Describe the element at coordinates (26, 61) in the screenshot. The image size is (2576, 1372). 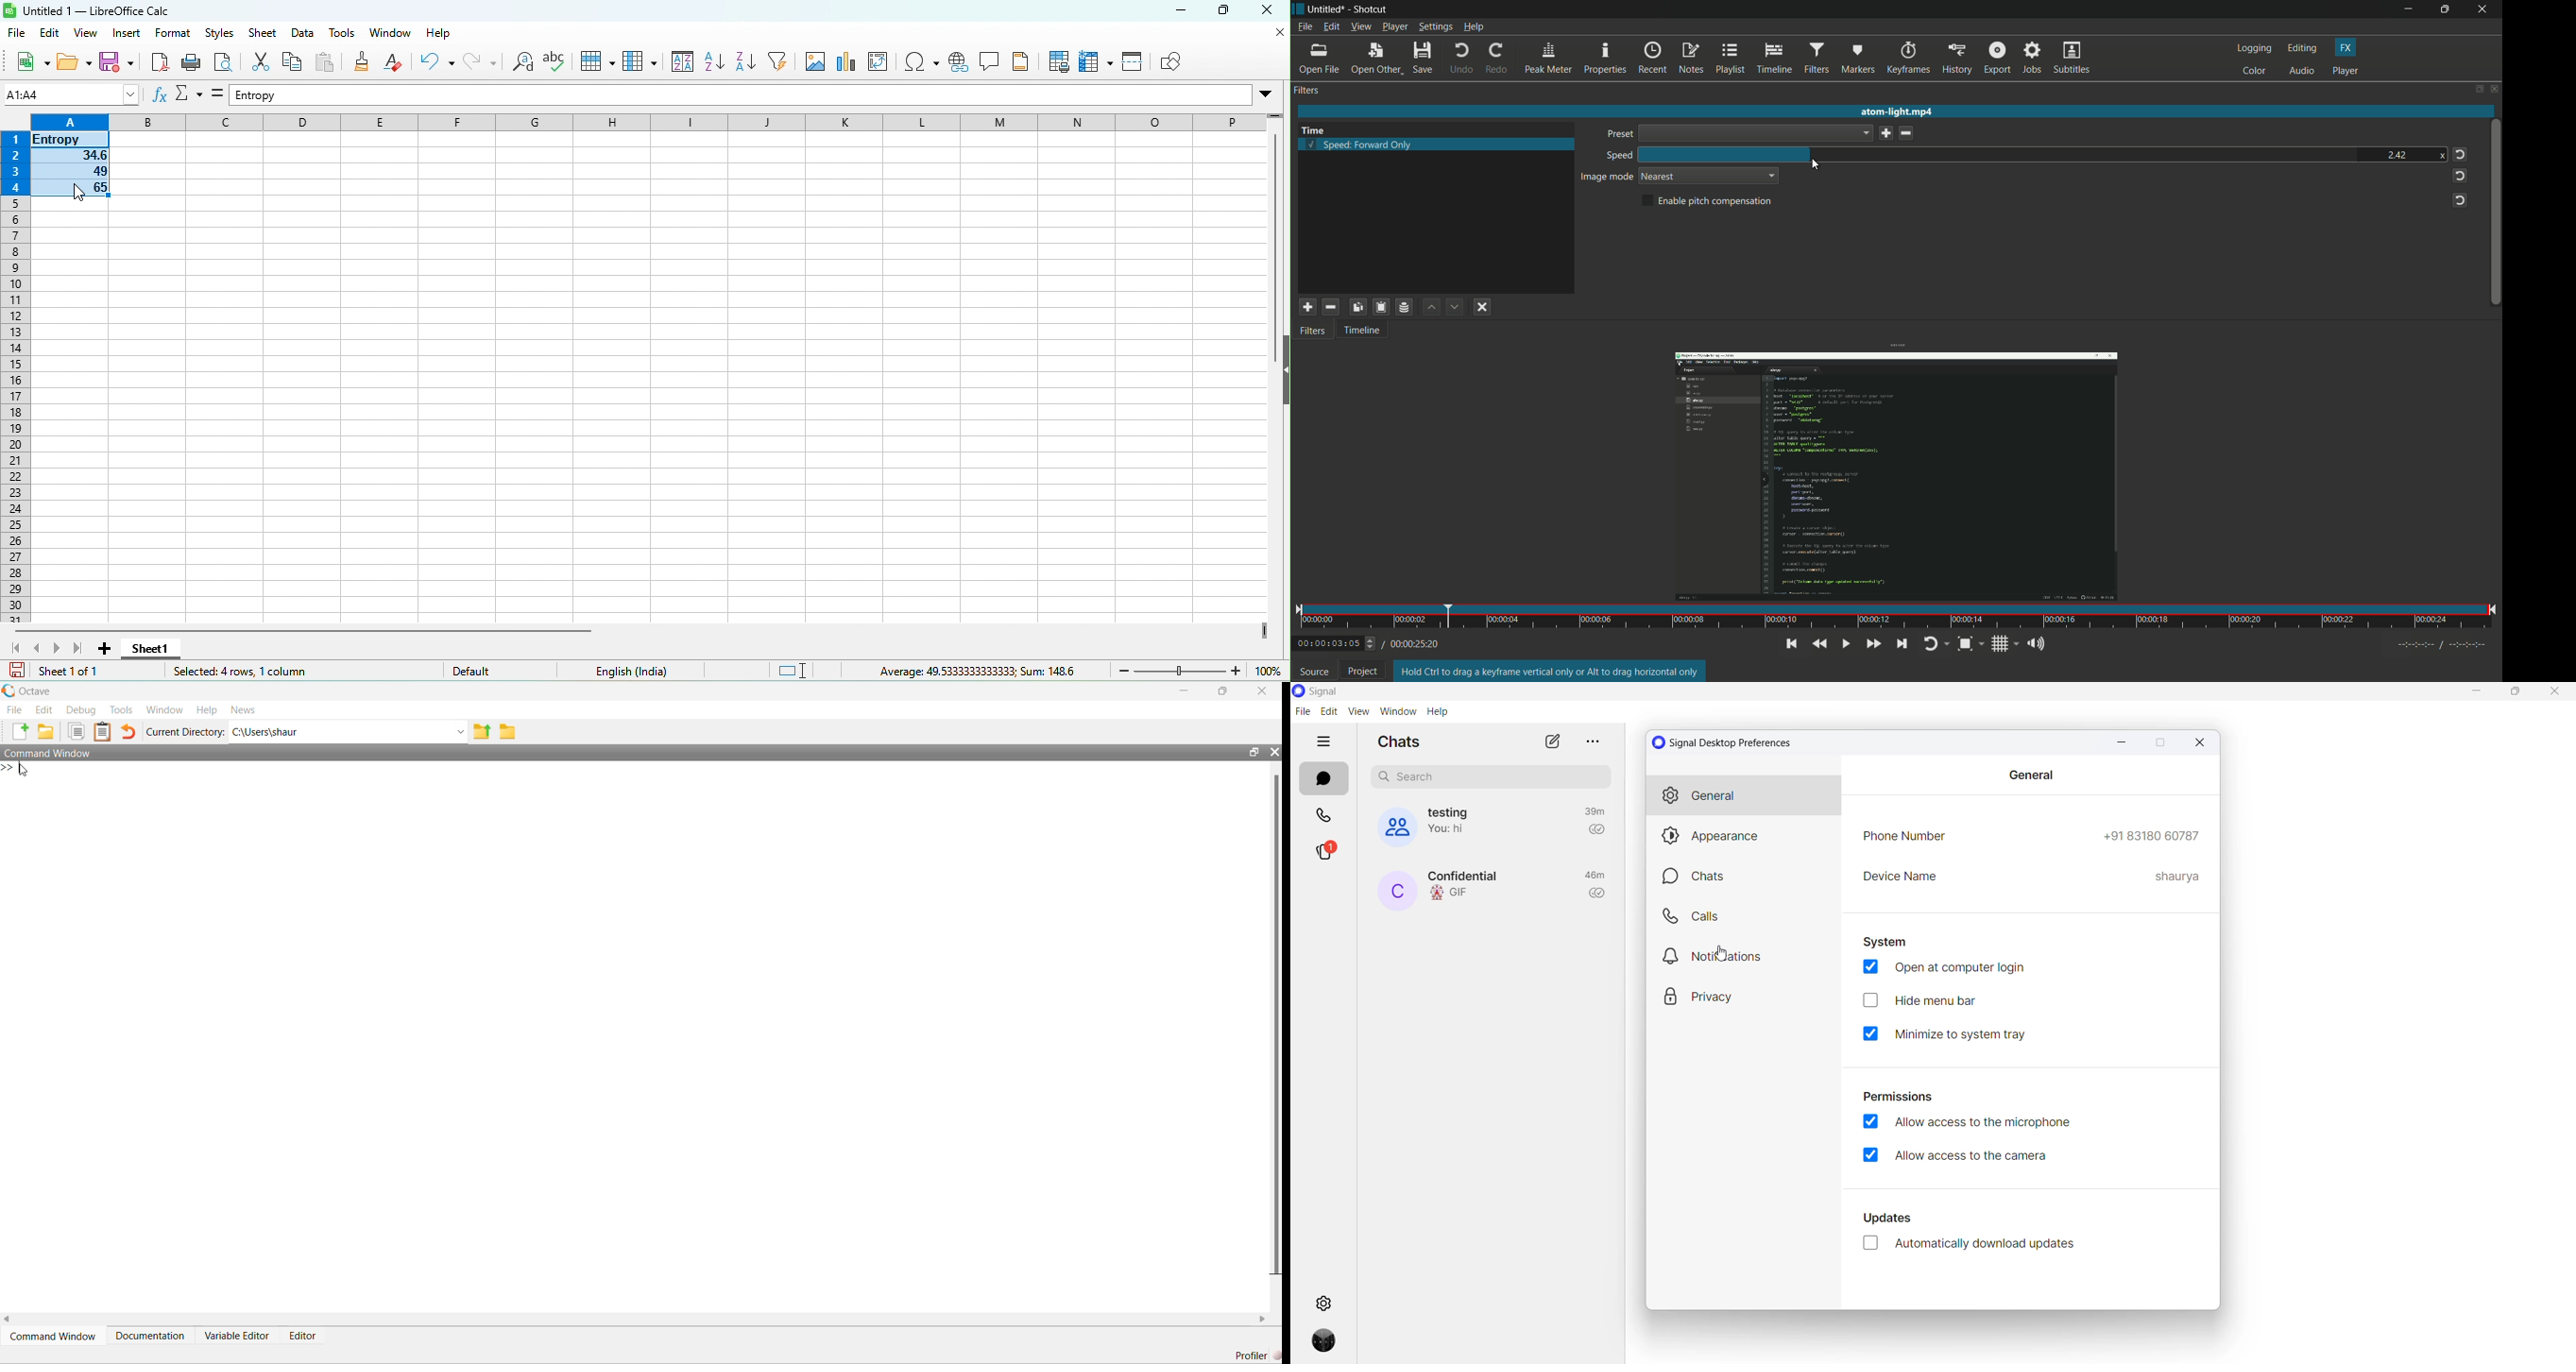
I see `new` at that location.